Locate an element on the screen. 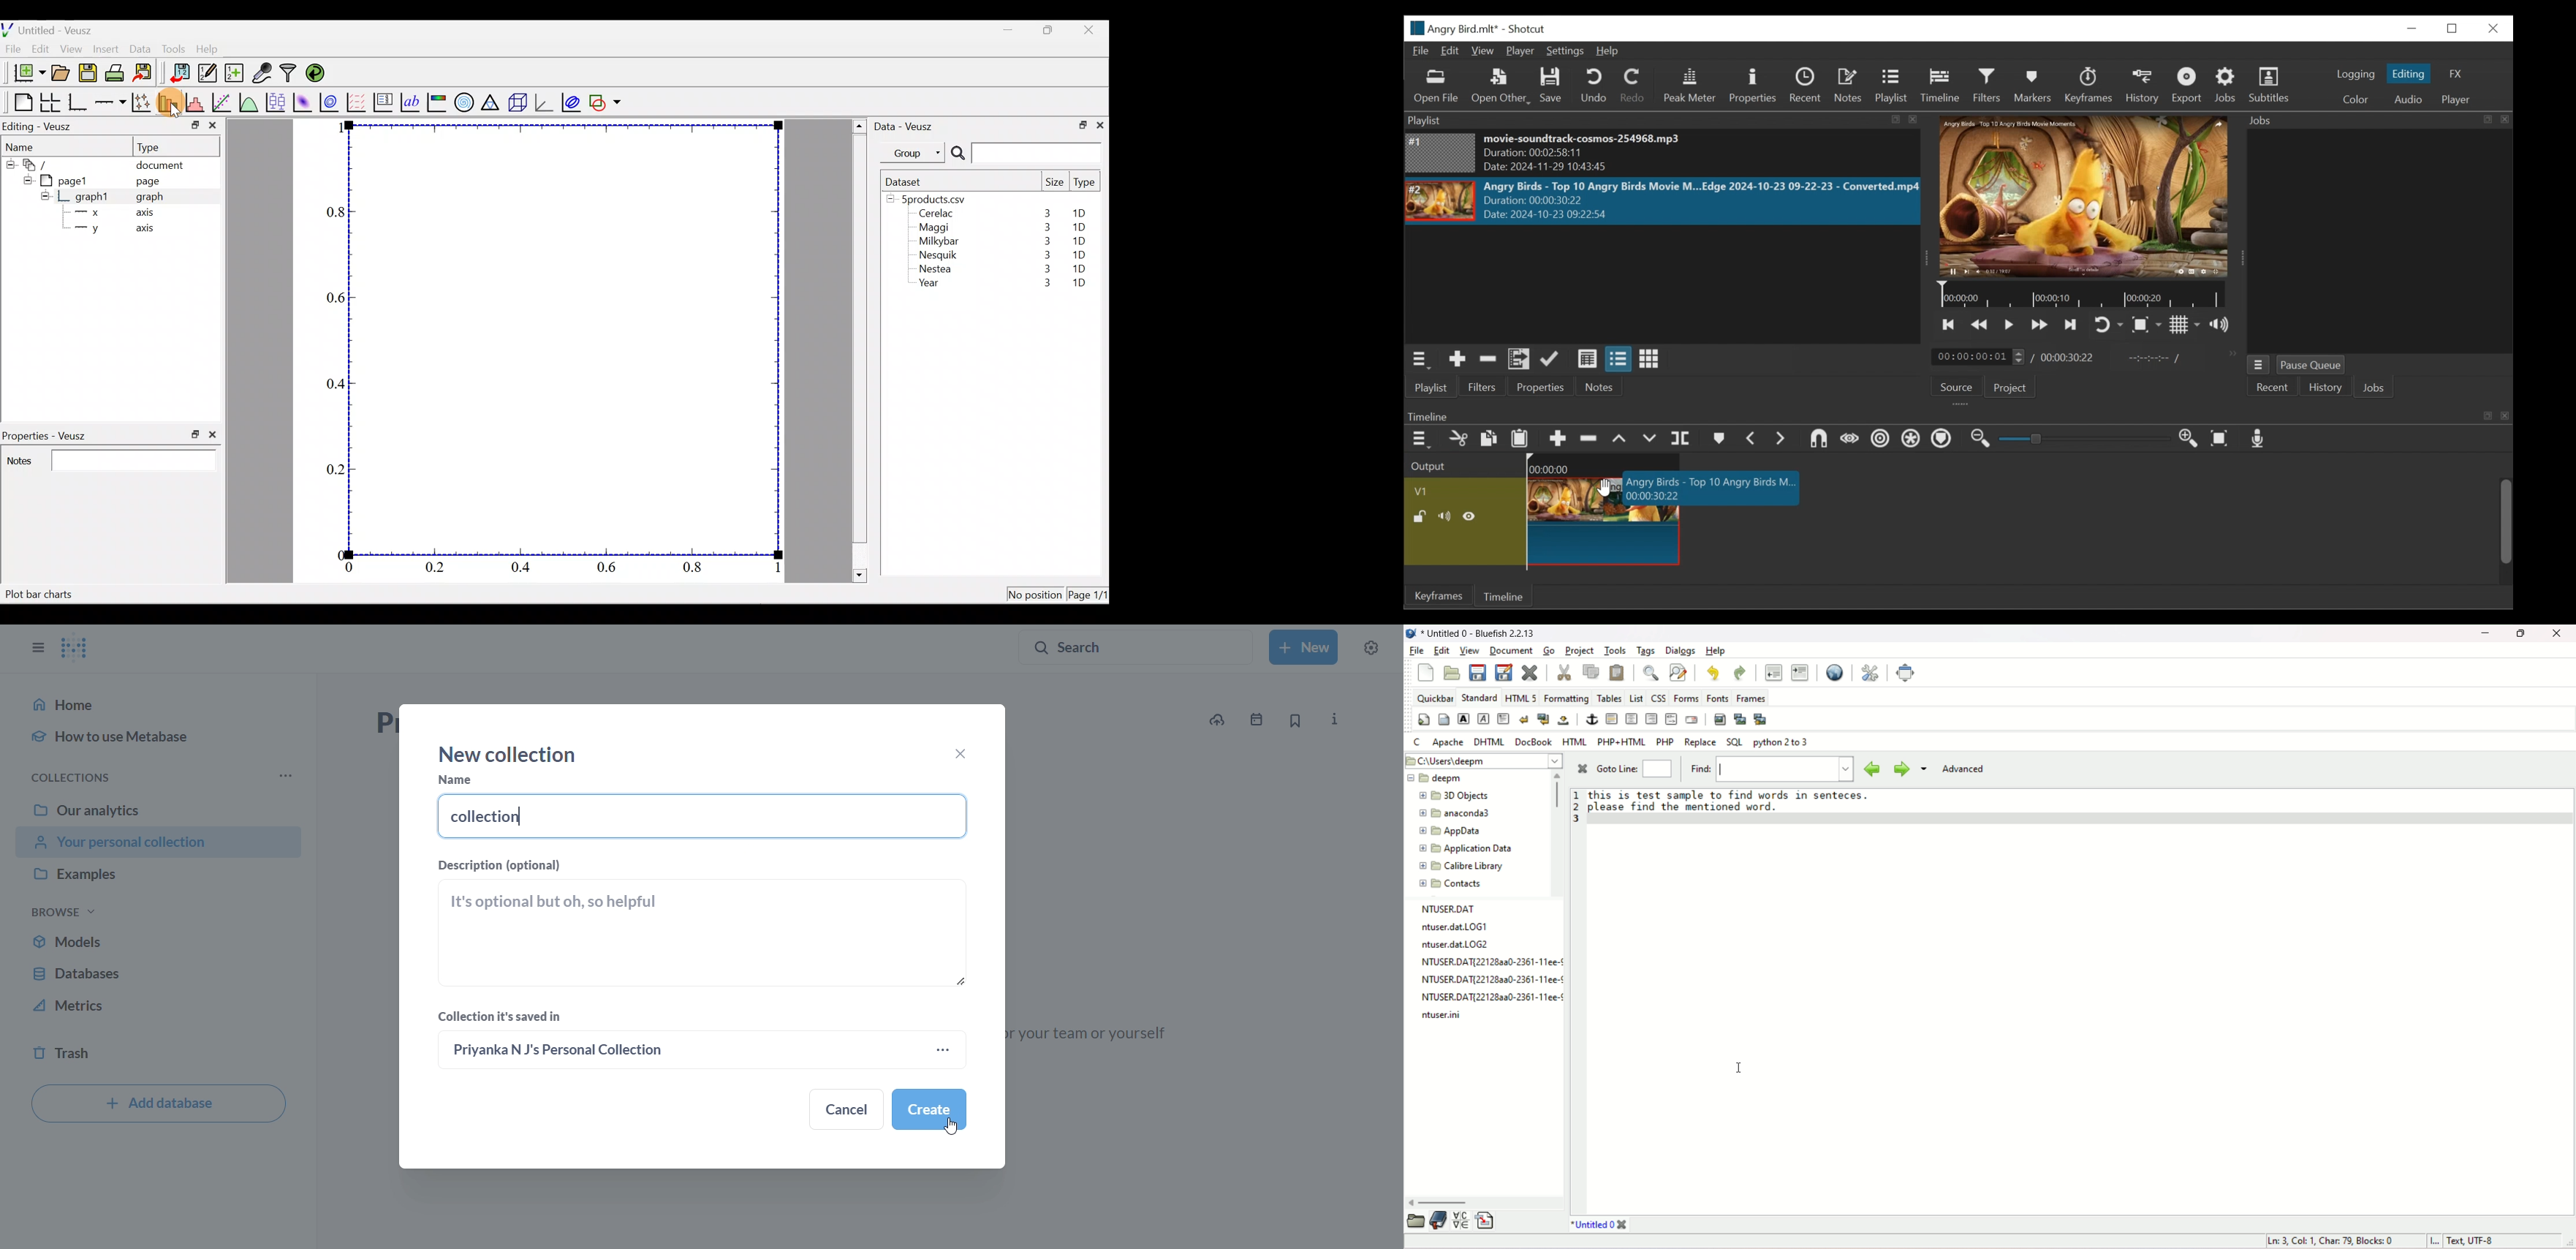 The height and width of the screenshot is (1260, 2576). Plot a vector field is located at coordinates (358, 102).